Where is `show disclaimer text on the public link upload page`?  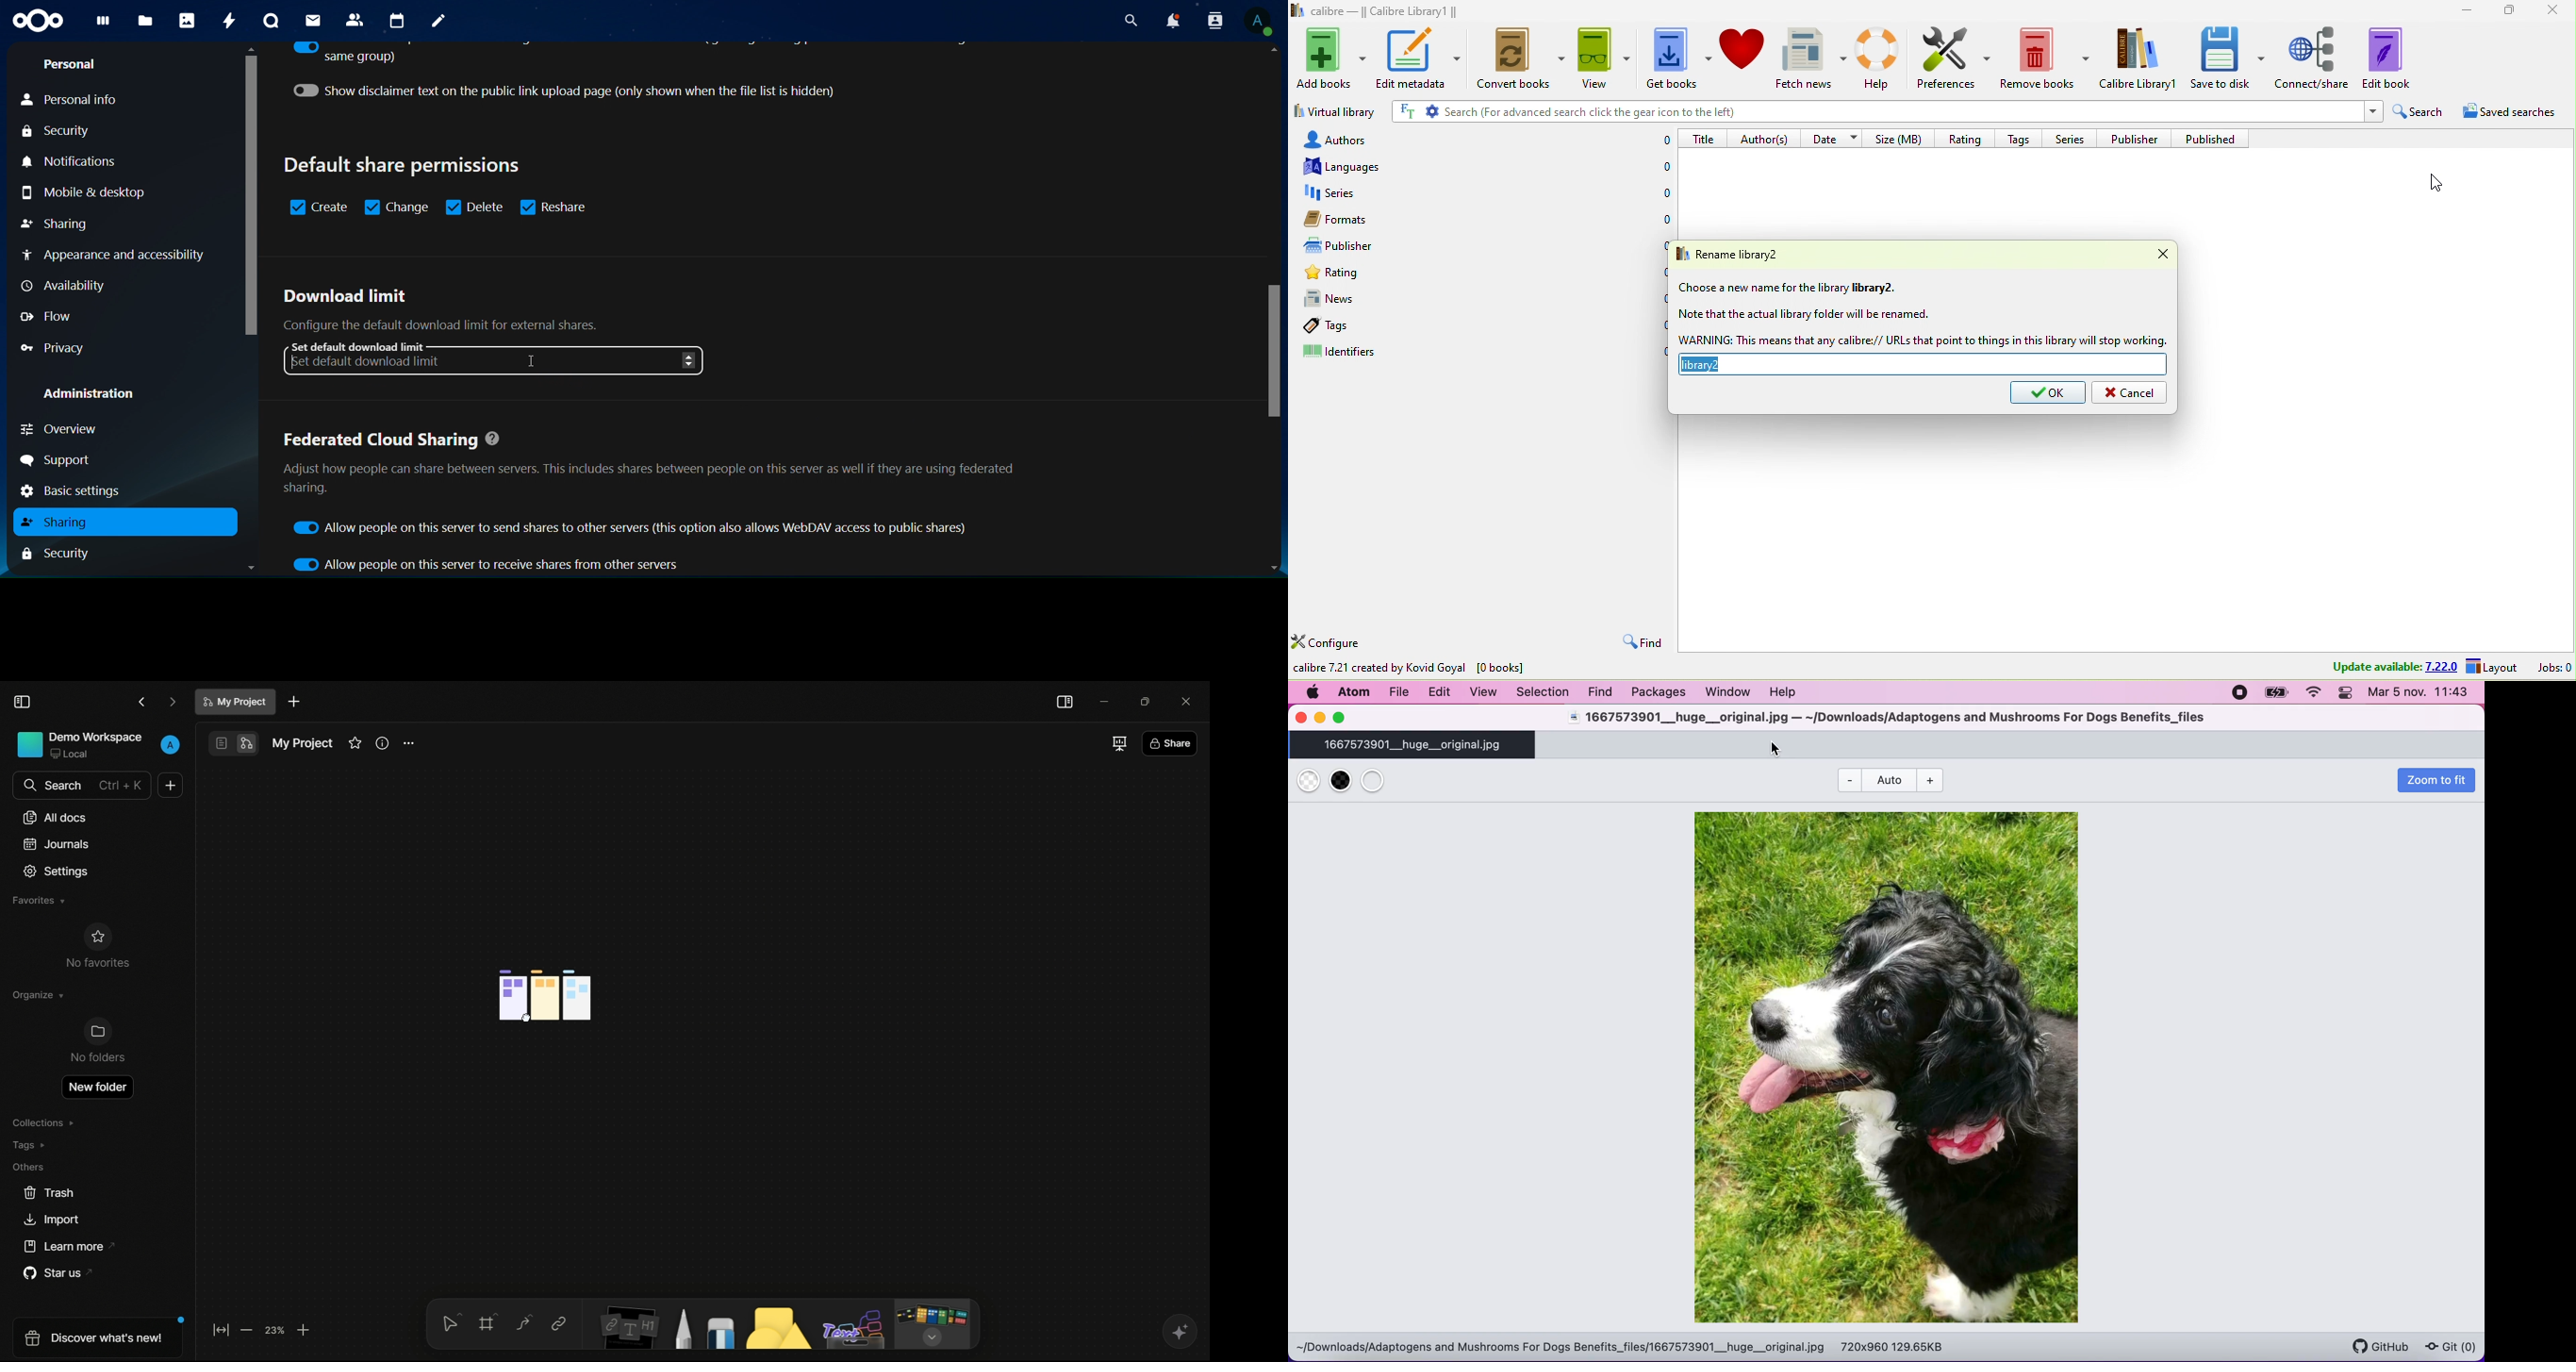
show disclaimer text on the public link upload page is located at coordinates (580, 91).